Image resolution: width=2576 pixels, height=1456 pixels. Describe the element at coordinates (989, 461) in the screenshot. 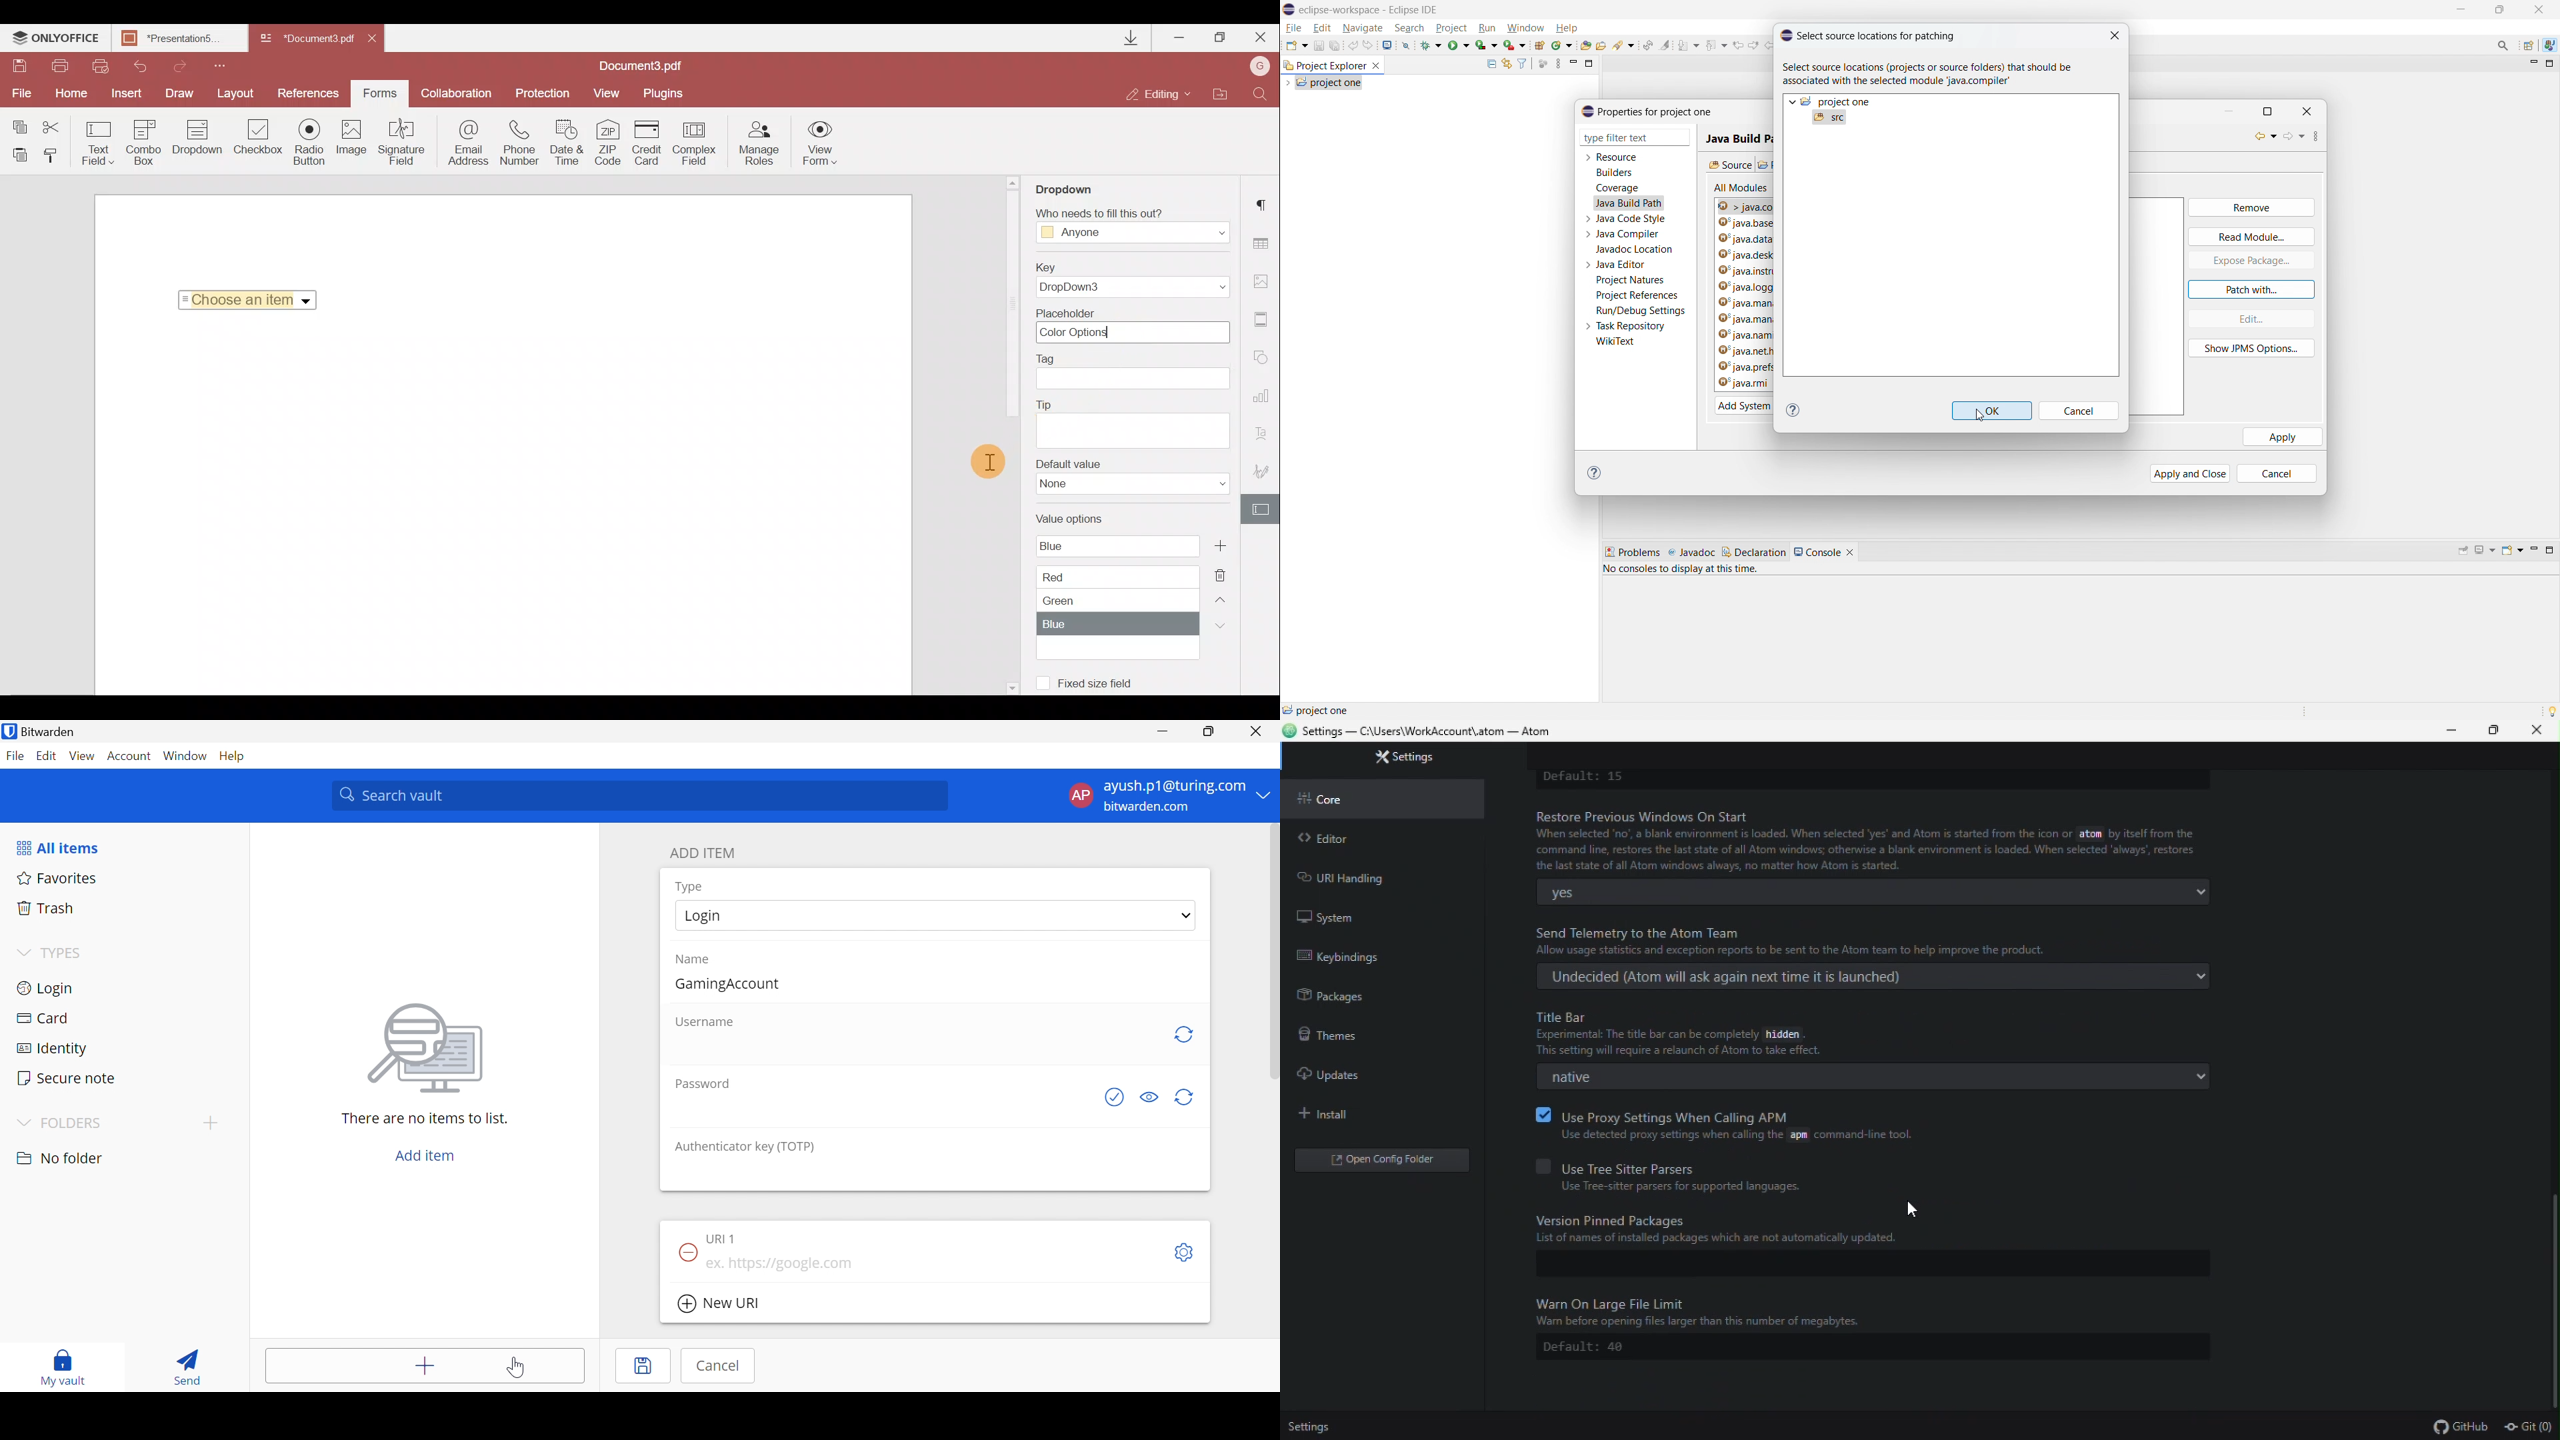

I see `Cursor` at that location.